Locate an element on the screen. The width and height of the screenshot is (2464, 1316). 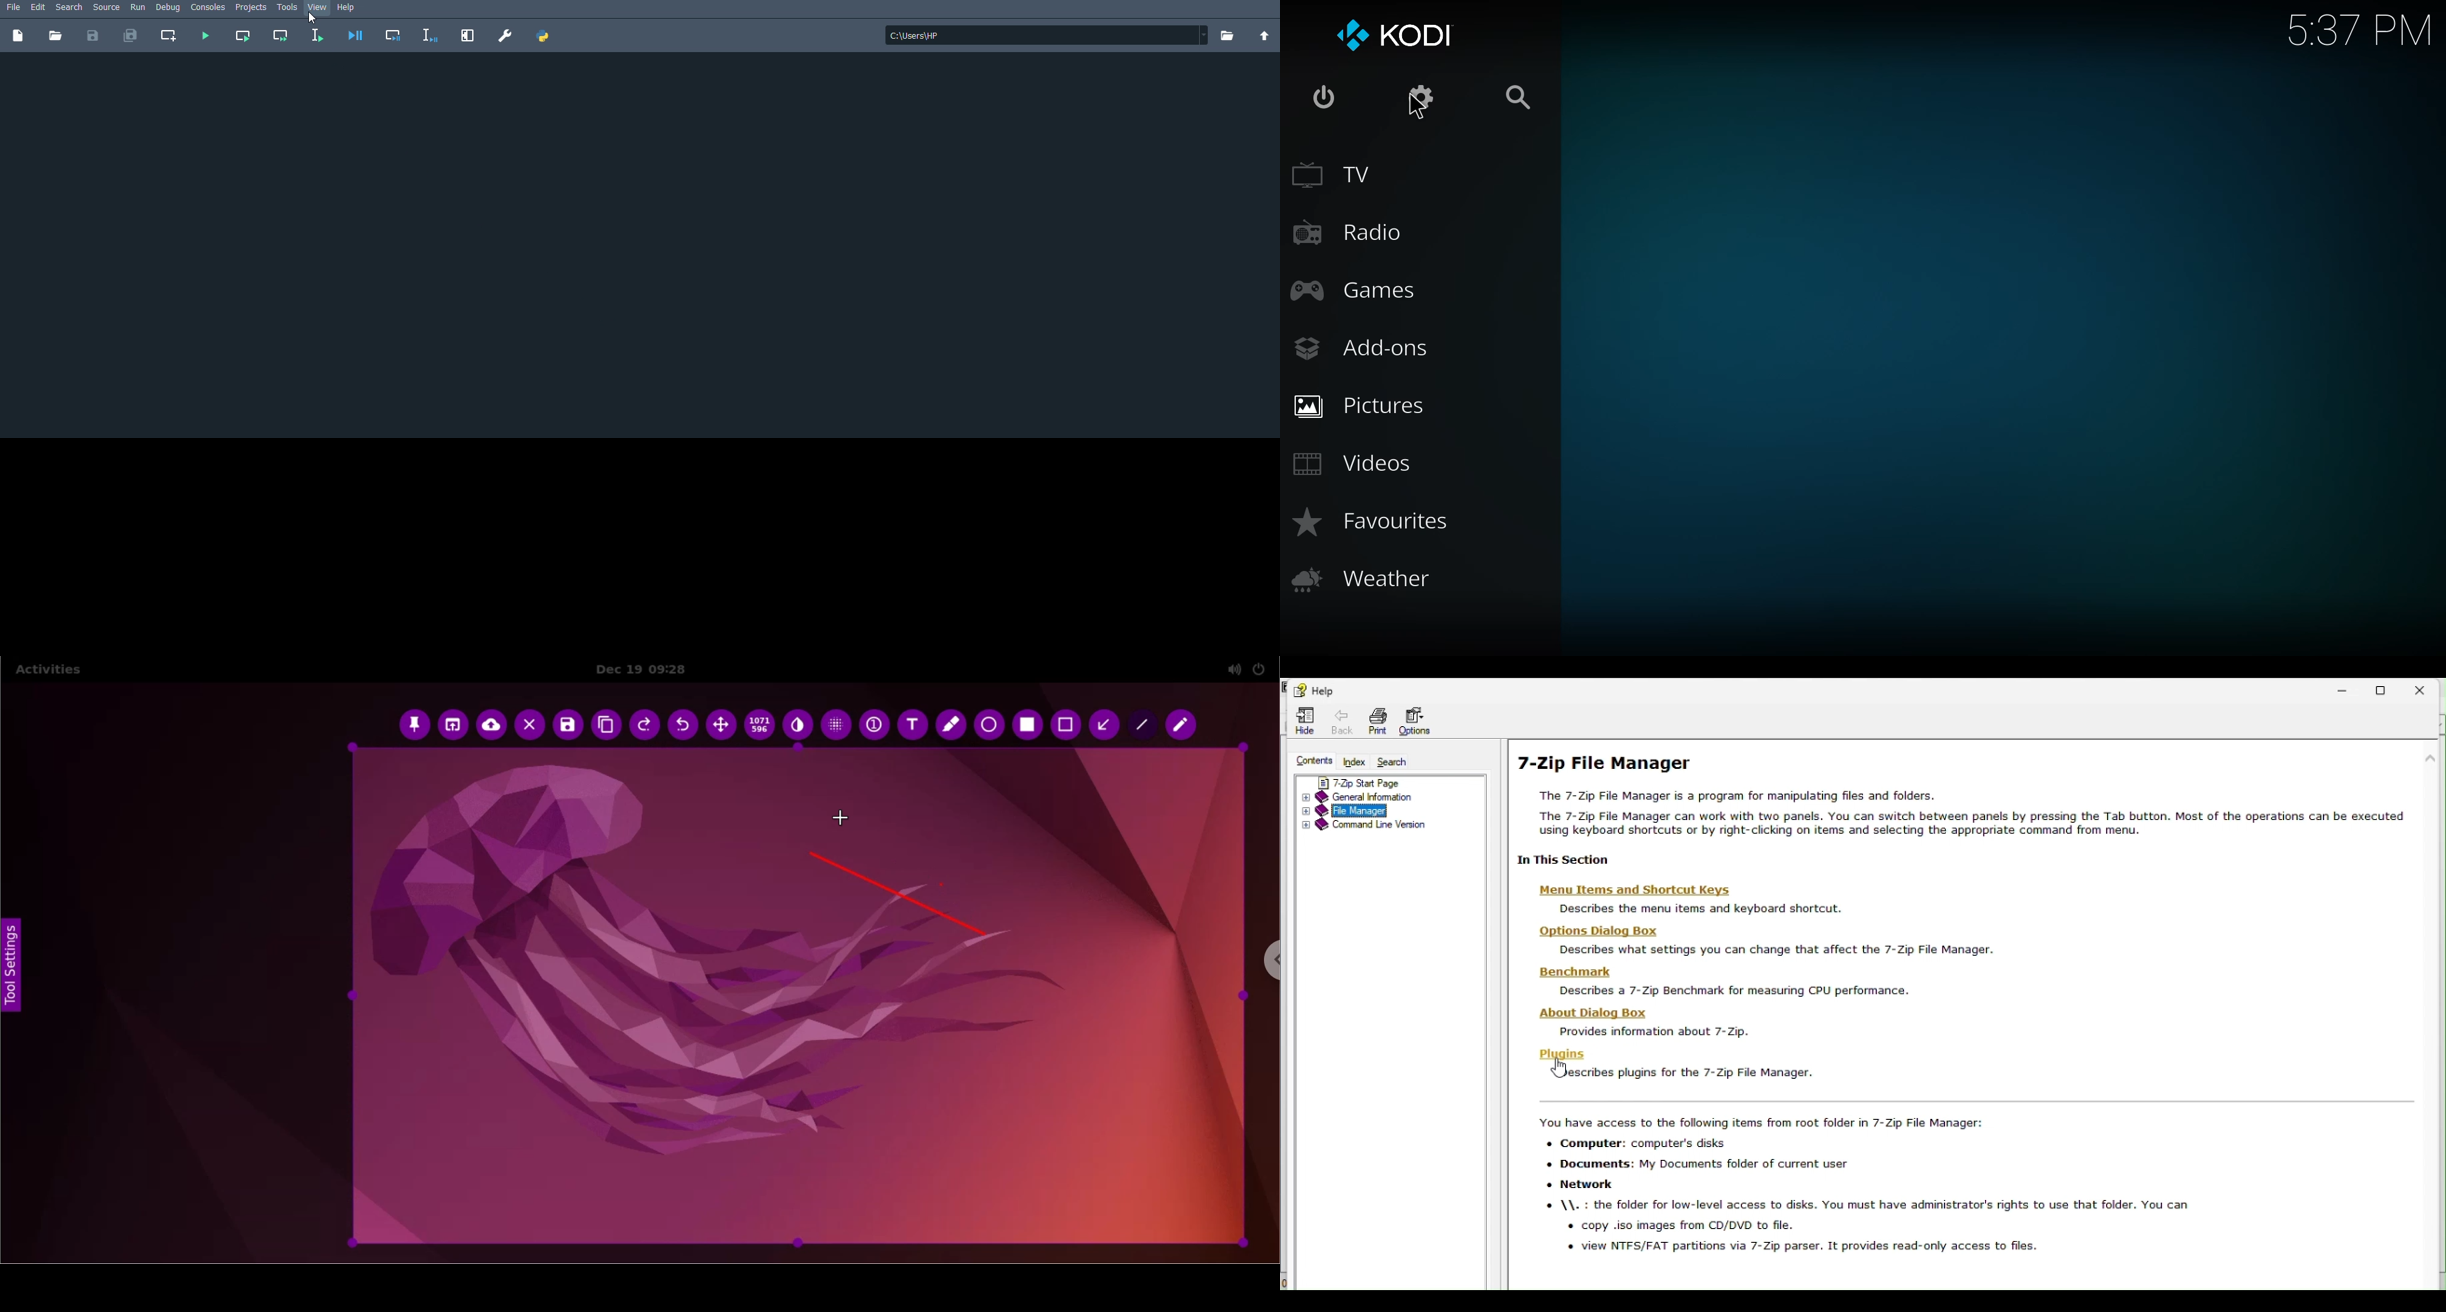
pencil is located at coordinates (1182, 725).